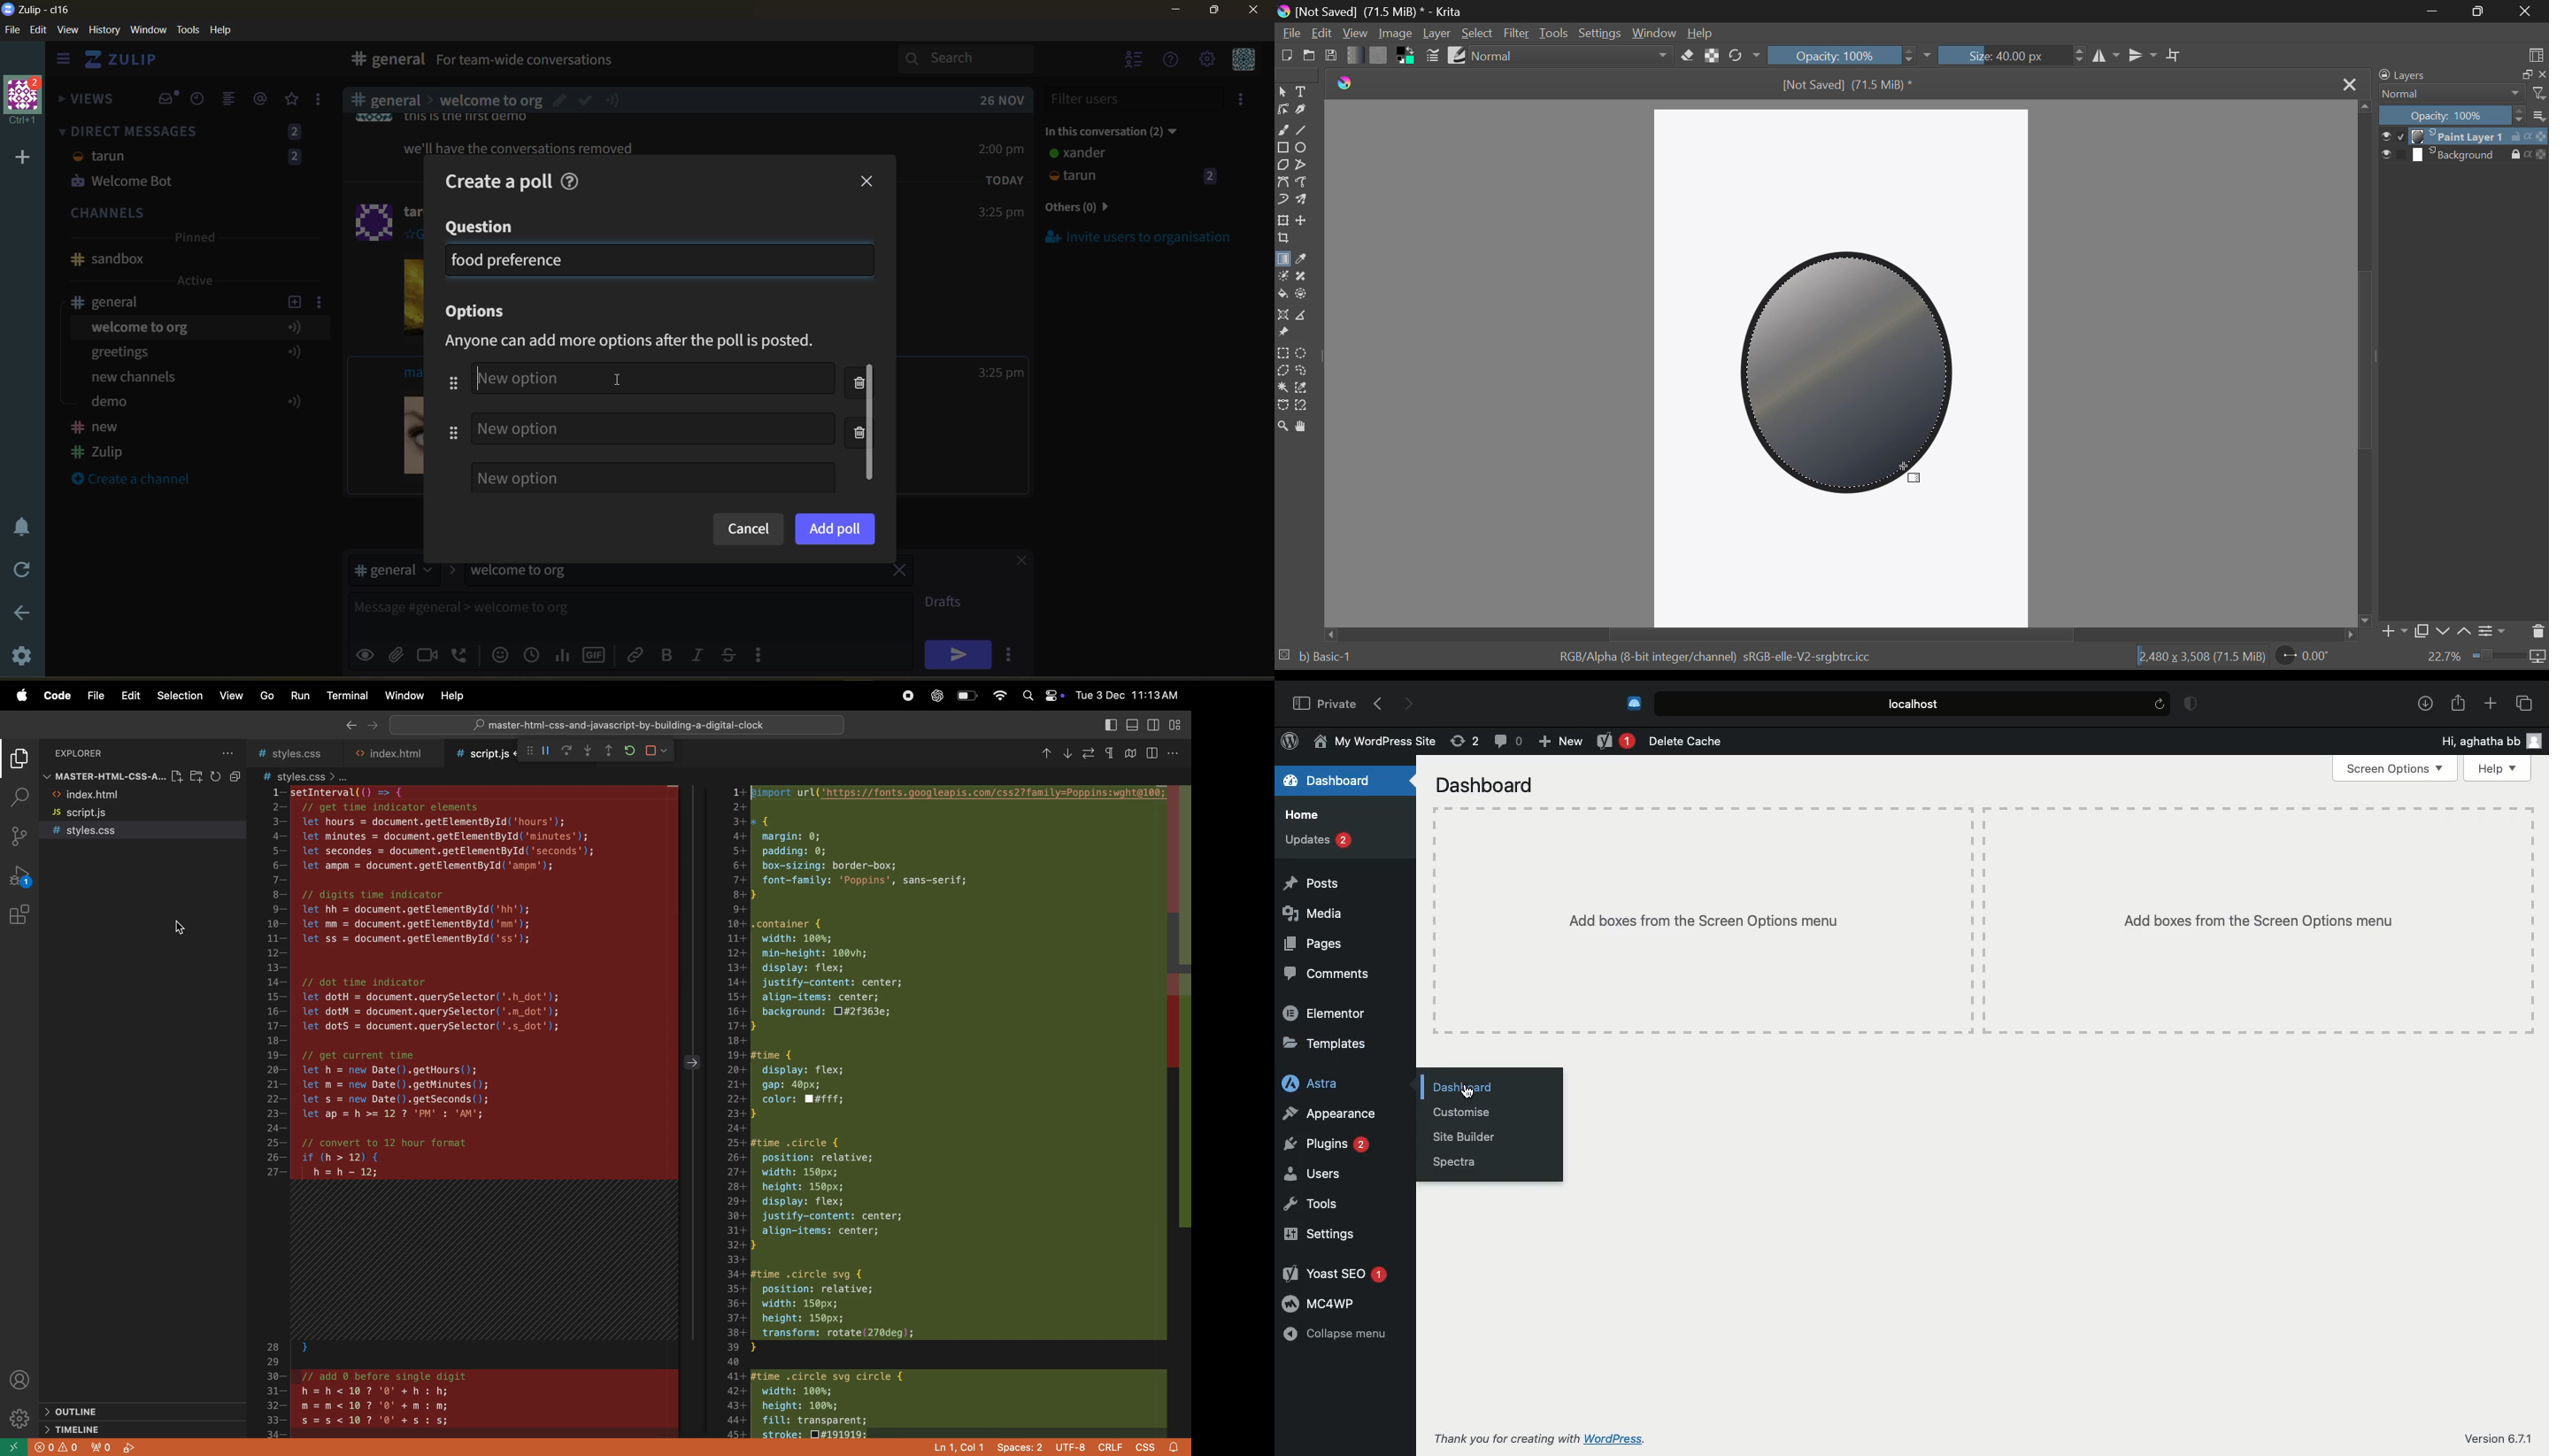  I want to click on hide user list, so click(1134, 61).